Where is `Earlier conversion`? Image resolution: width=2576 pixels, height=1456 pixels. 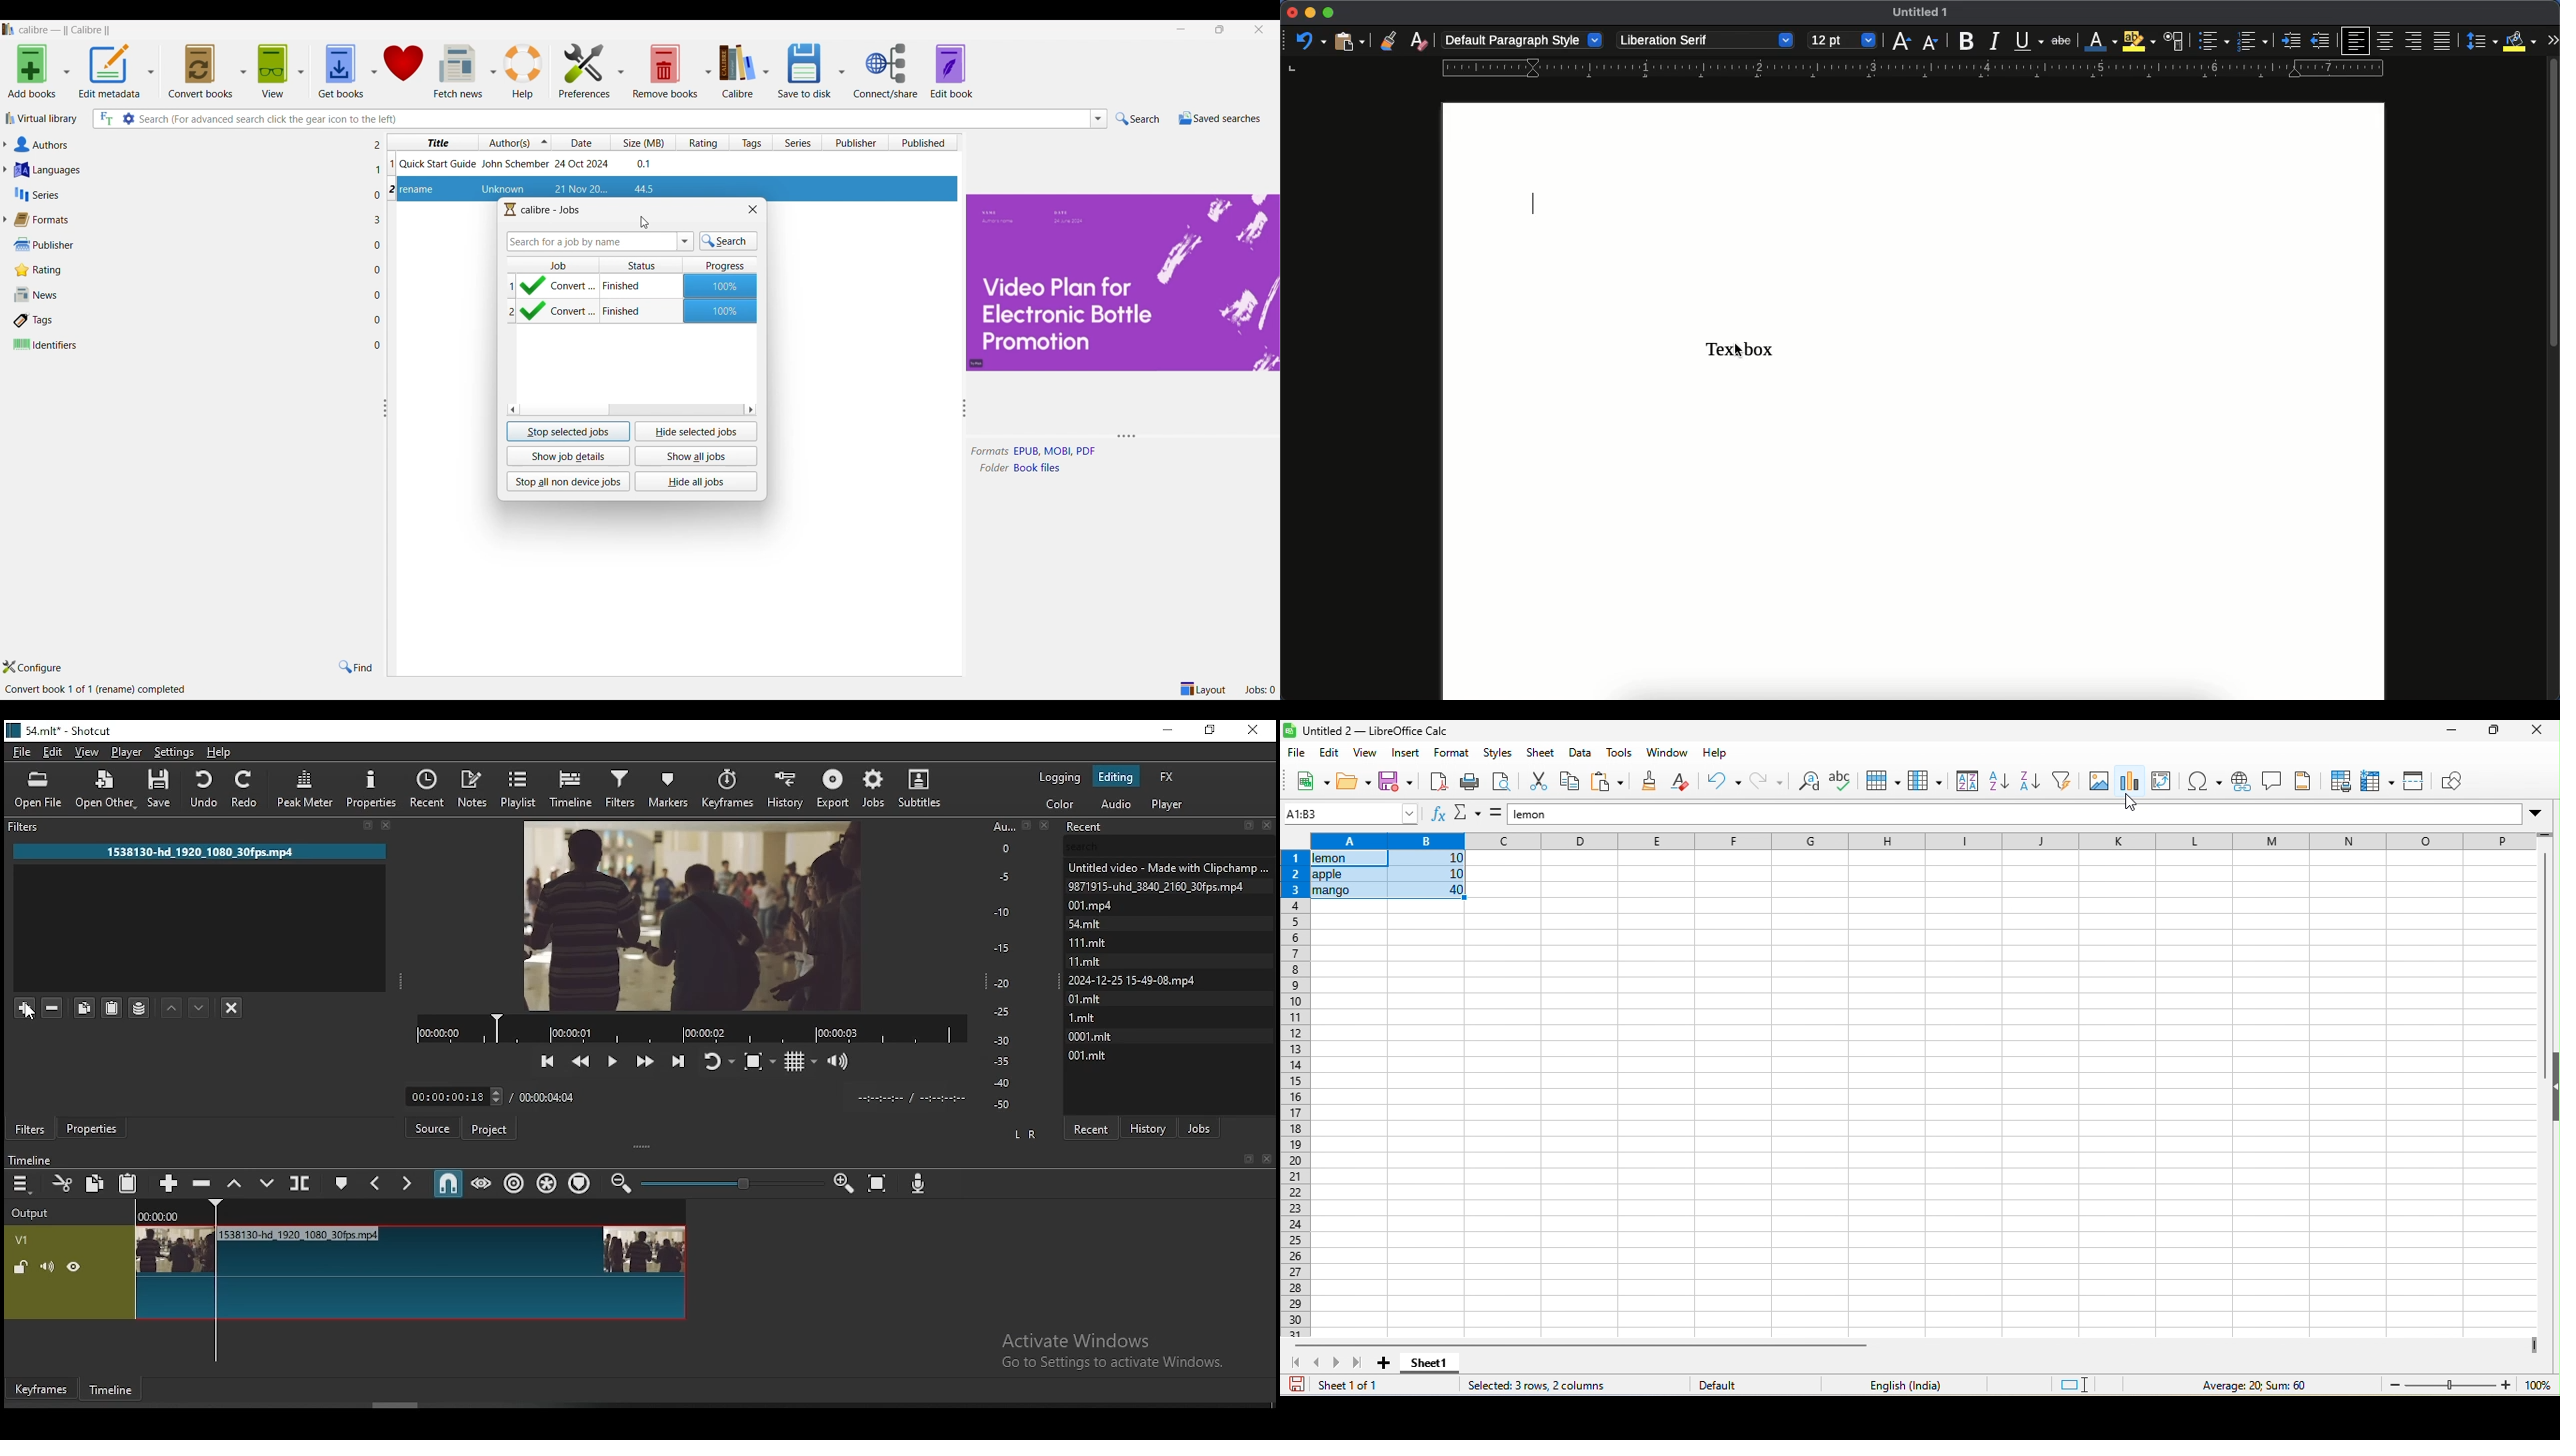 Earlier conversion is located at coordinates (632, 313).